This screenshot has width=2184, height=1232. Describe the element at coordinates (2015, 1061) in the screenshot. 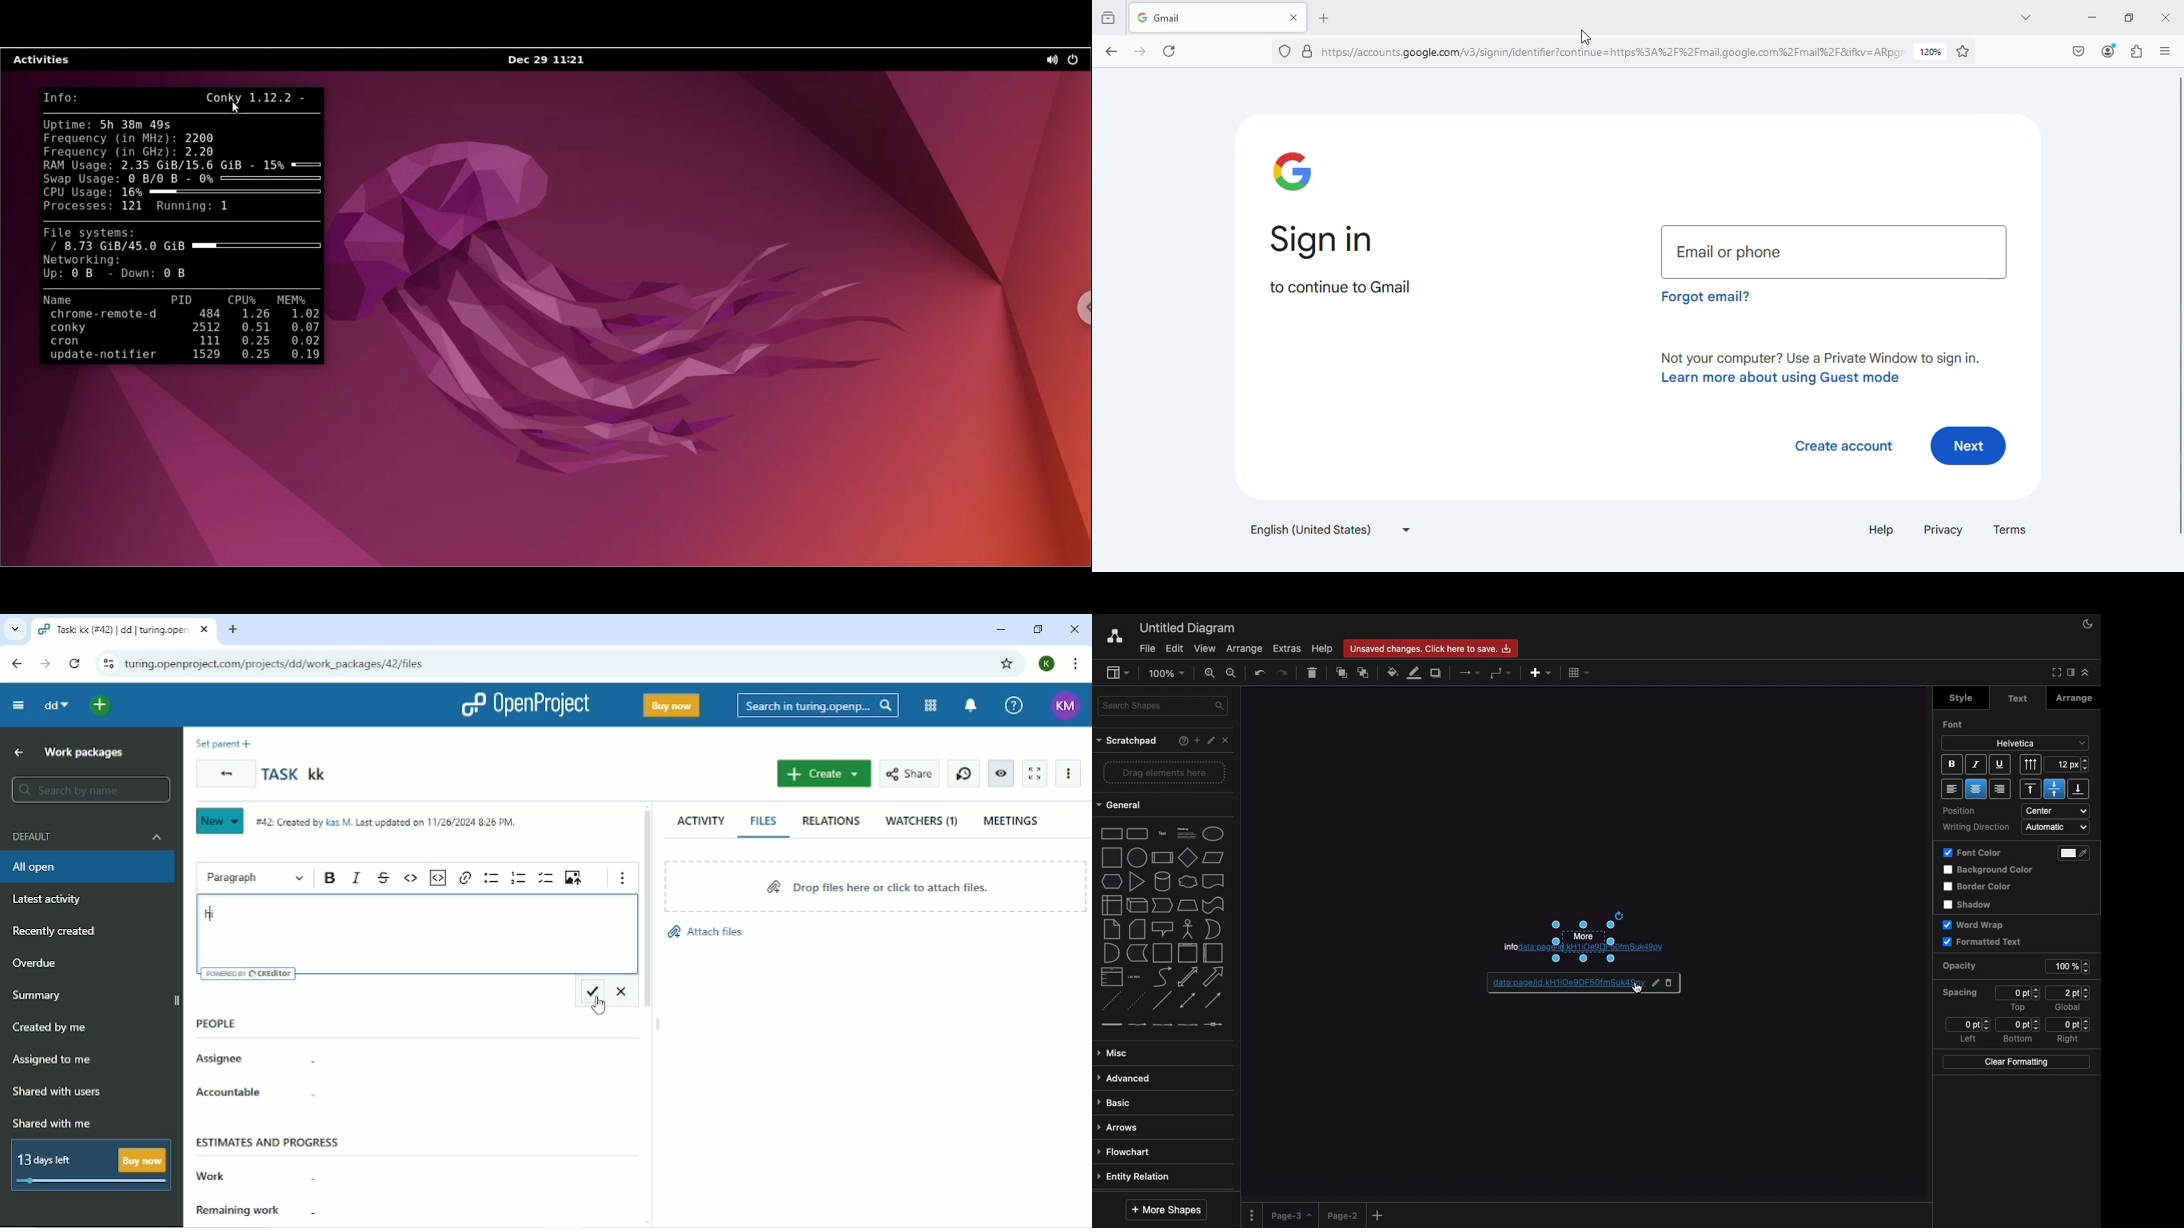

I see `Clear formatting` at that location.